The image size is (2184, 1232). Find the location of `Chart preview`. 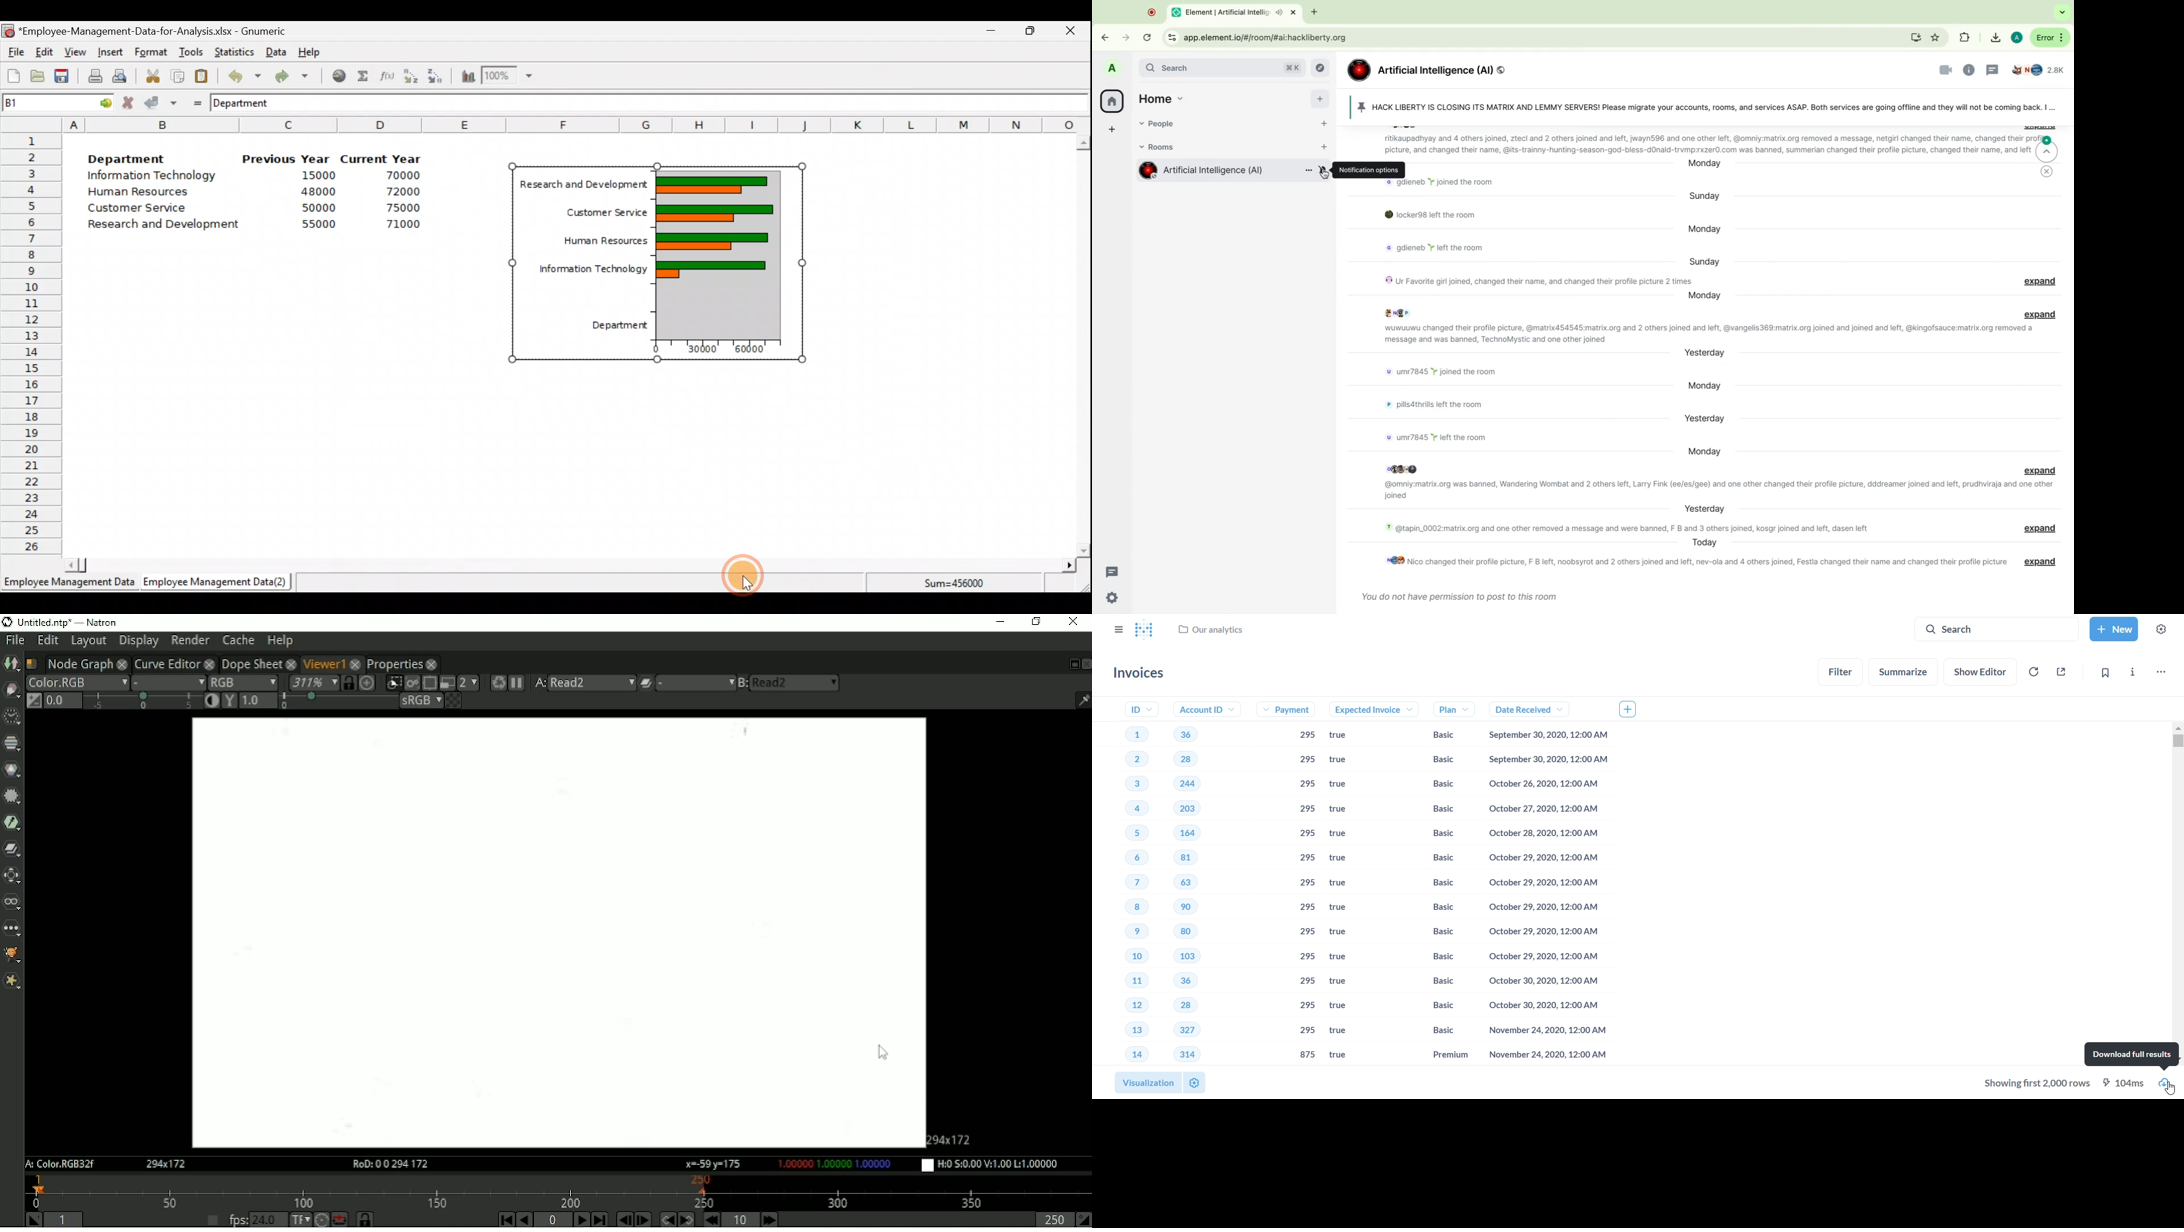

Chart preview is located at coordinates (720, 254).